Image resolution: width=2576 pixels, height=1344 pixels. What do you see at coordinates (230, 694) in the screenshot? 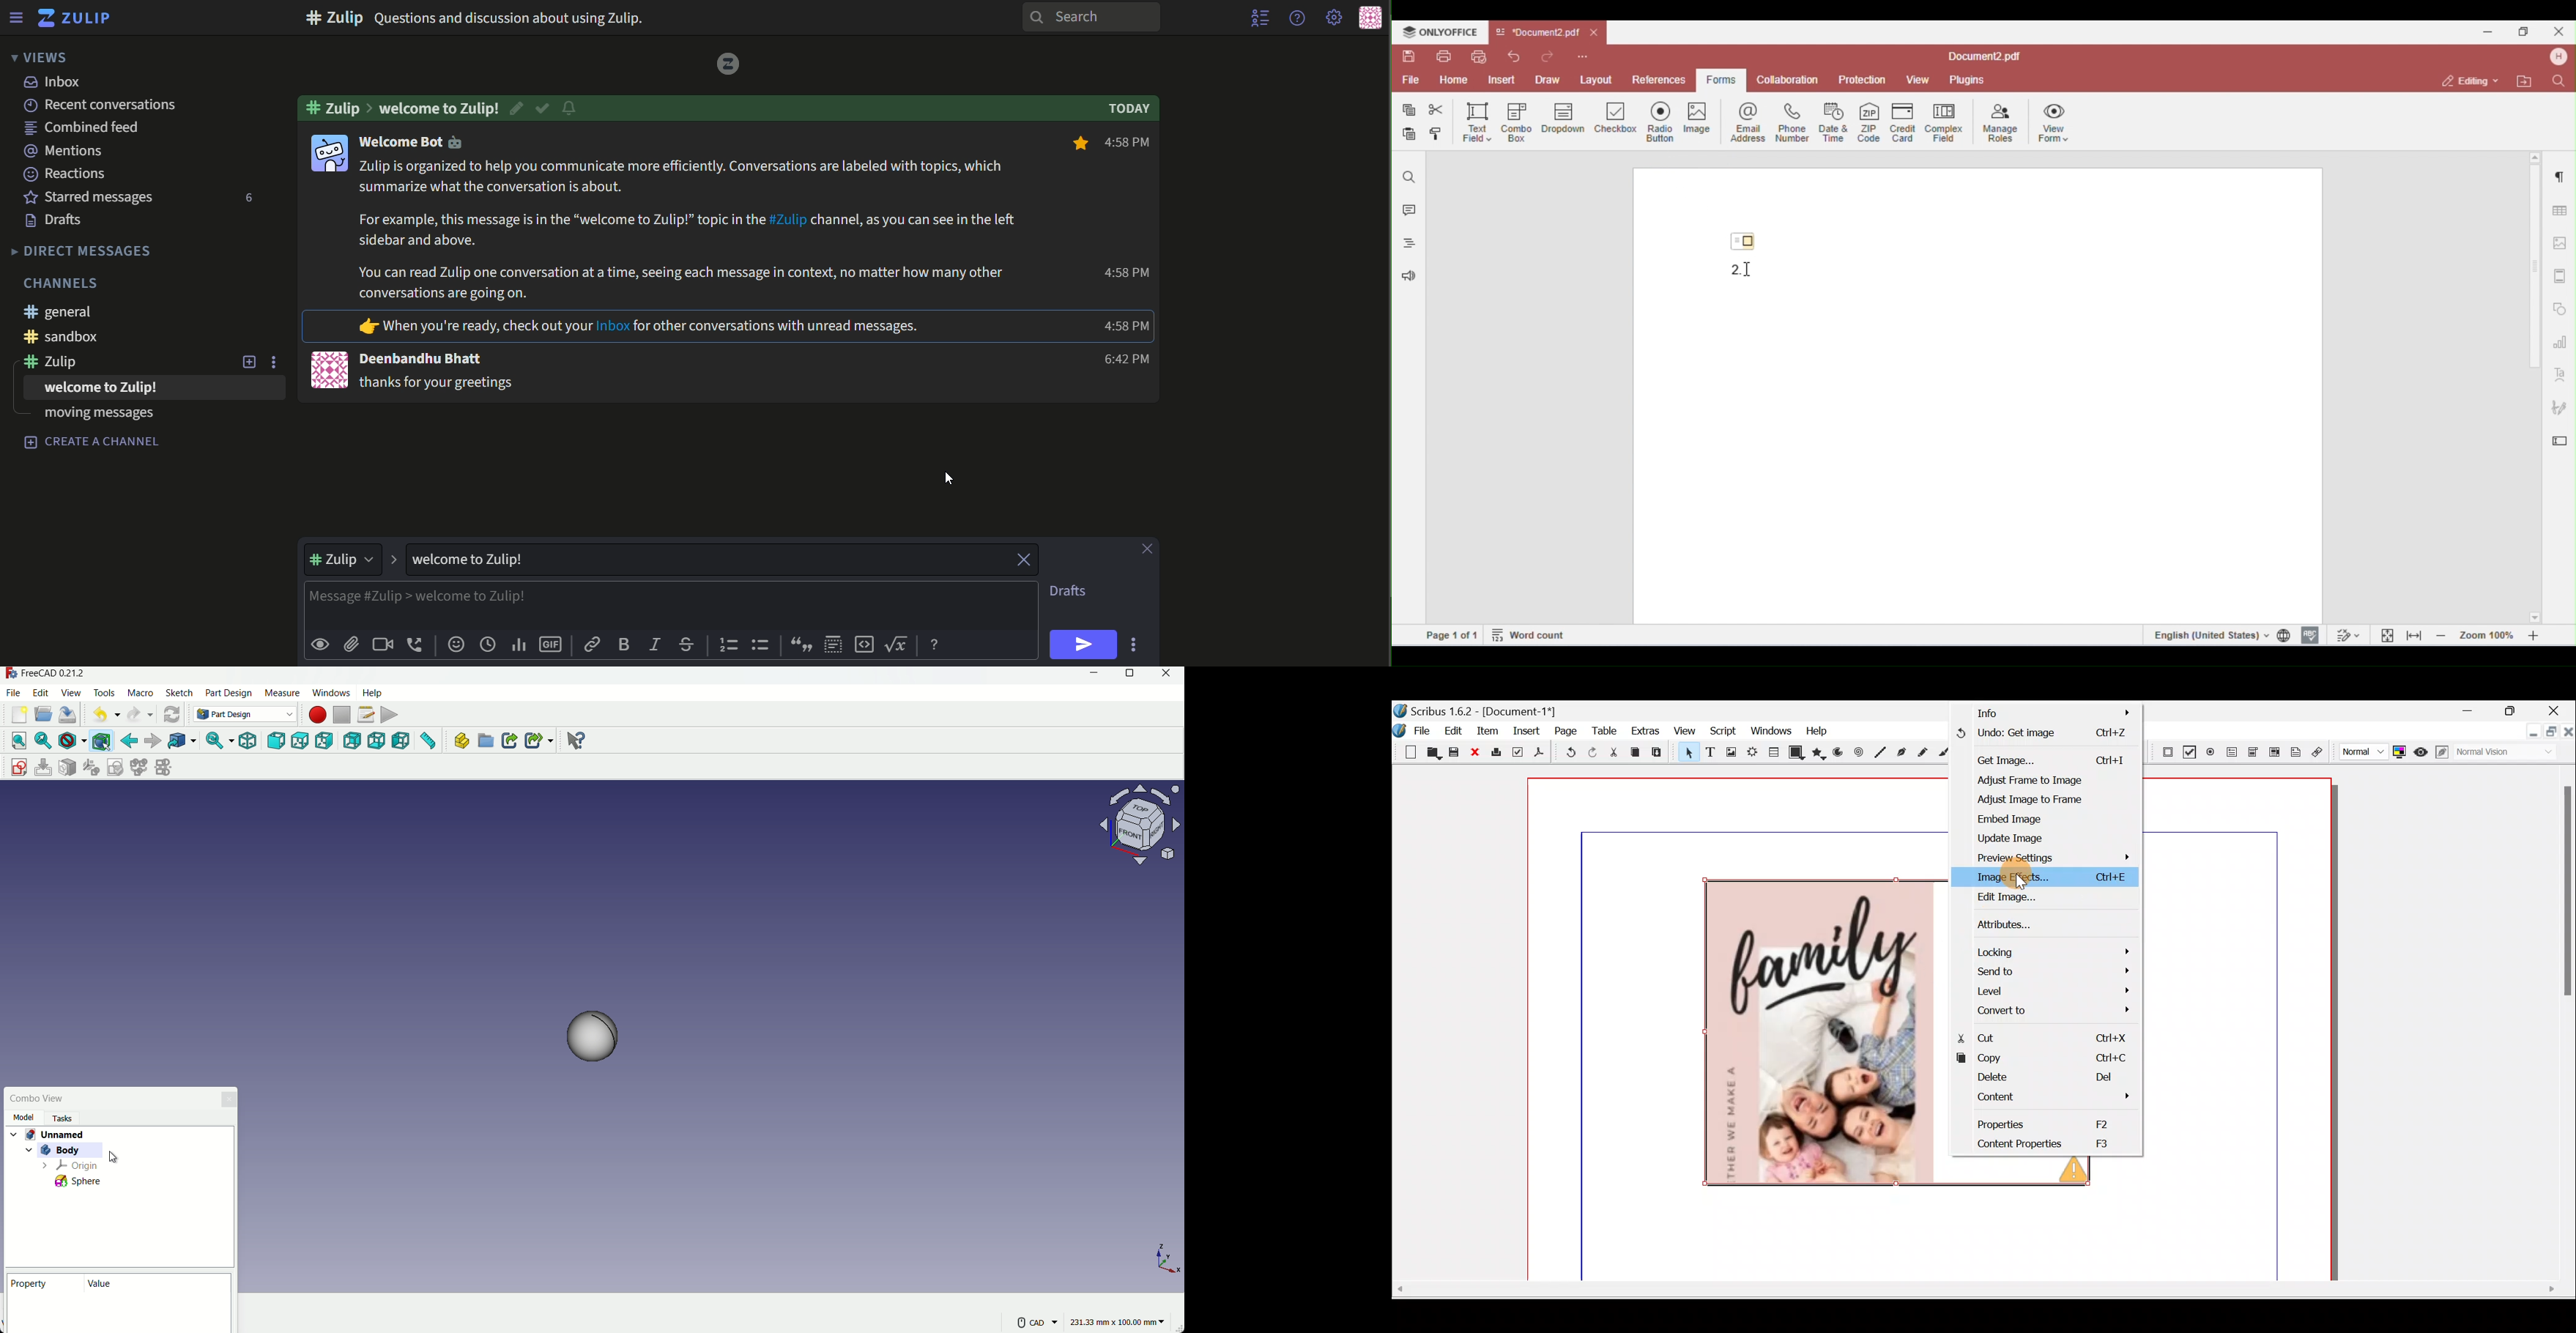
I see `part design menu` at bounding box center [230, 694].